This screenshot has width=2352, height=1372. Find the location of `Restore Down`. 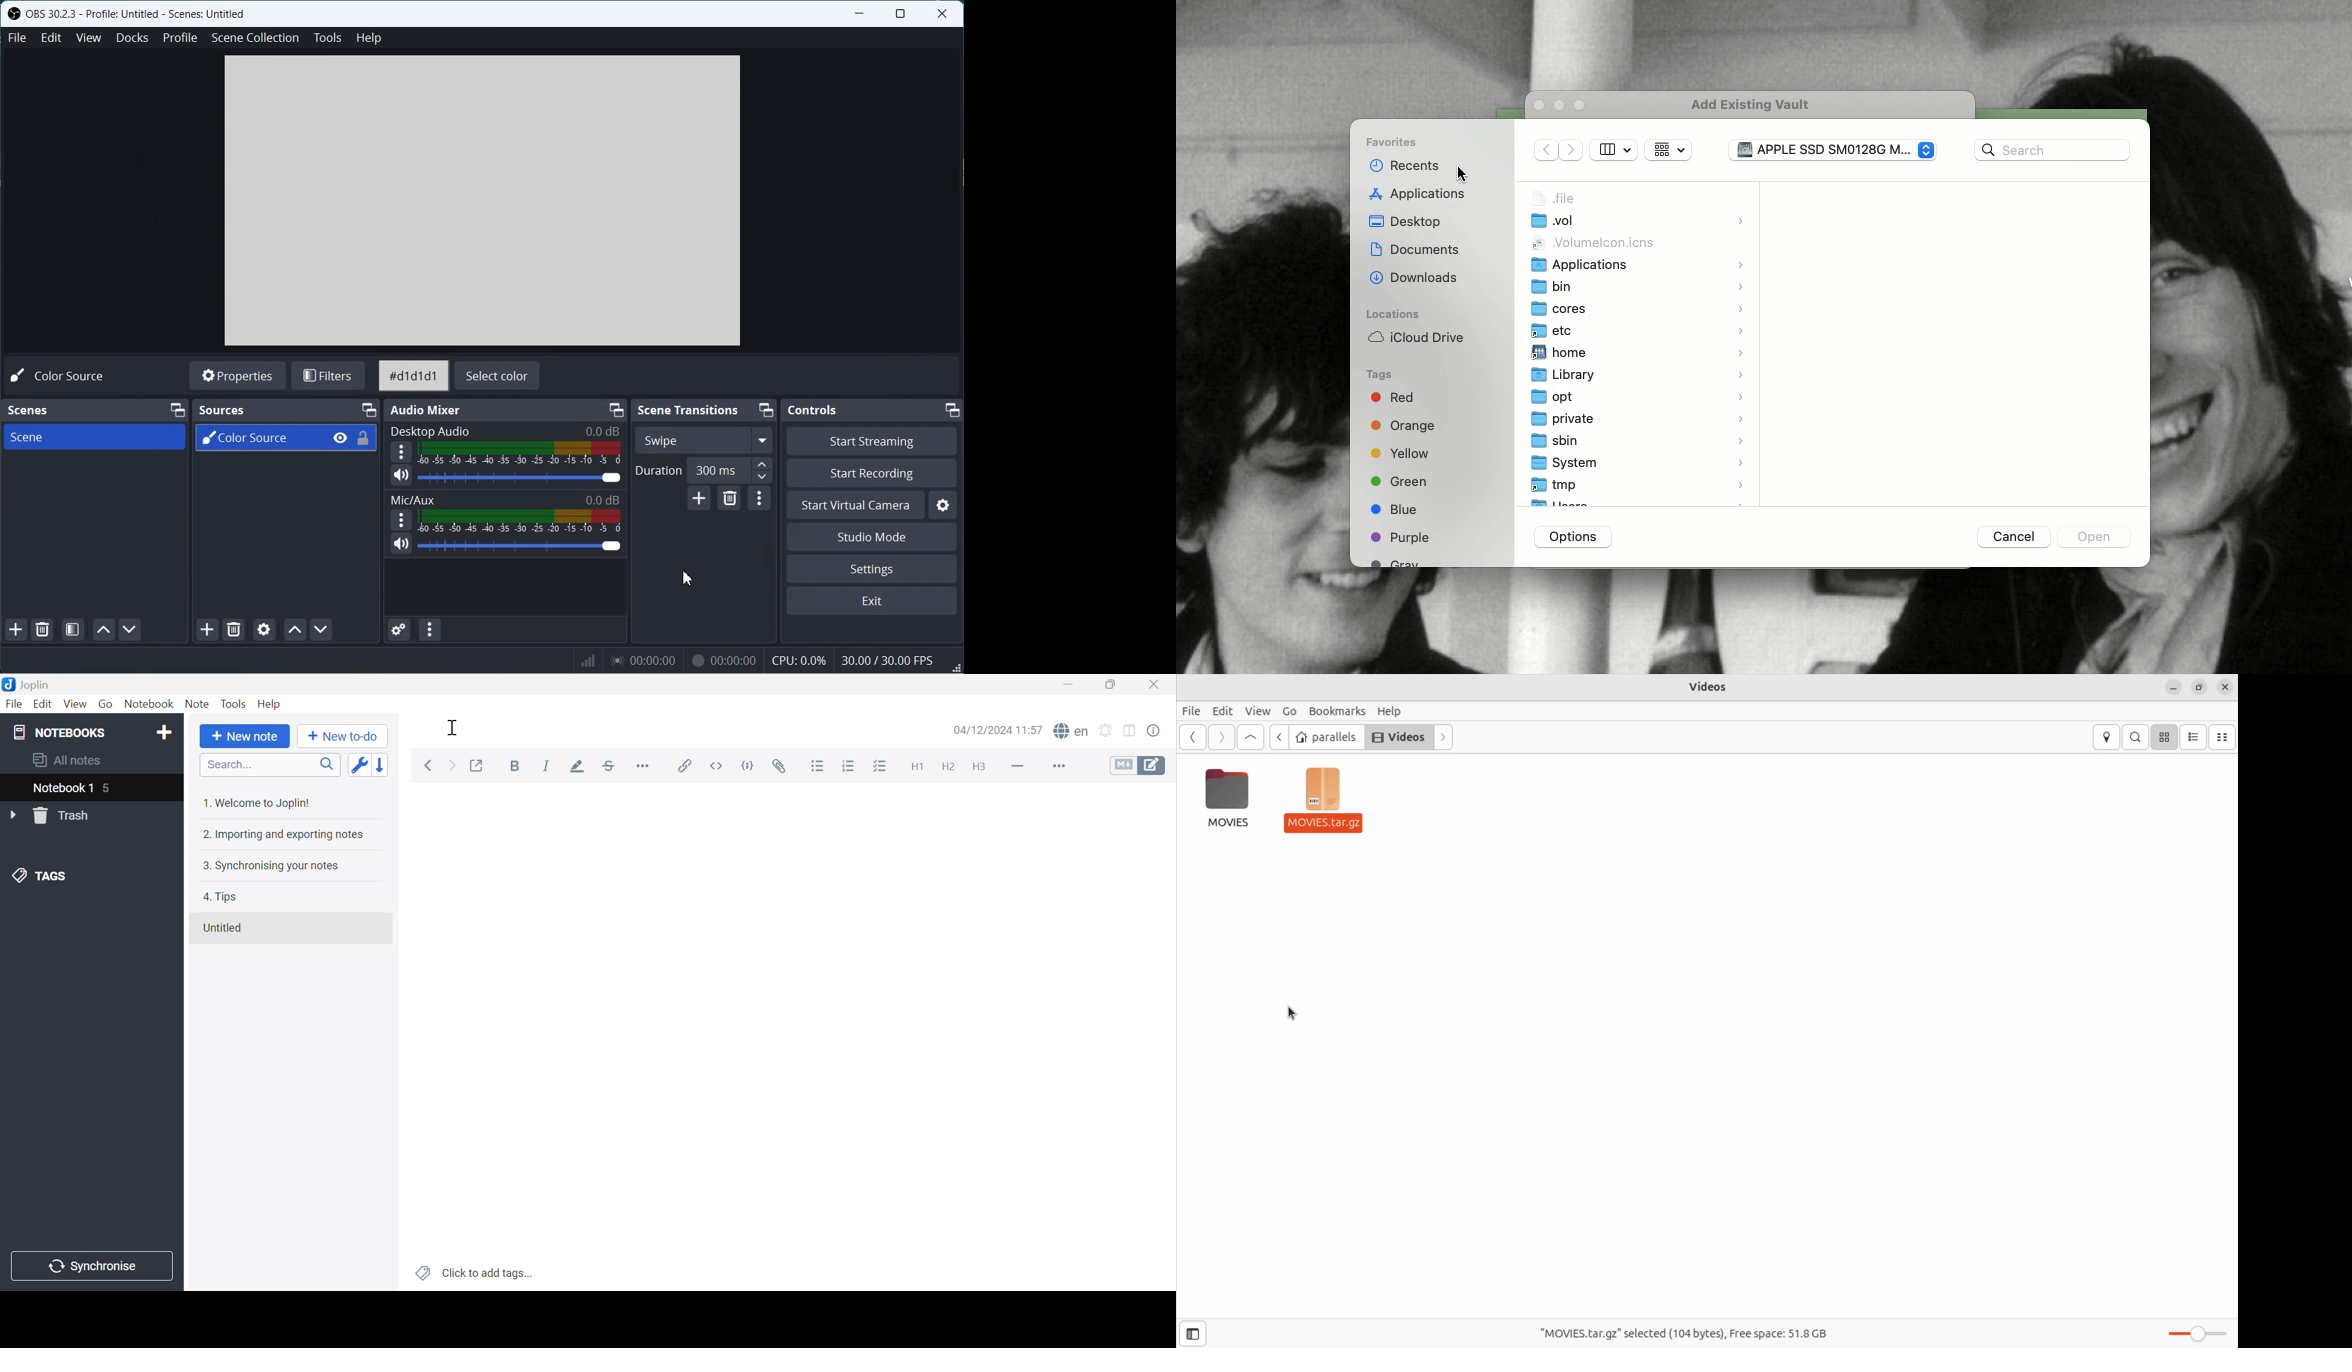

Restore Down is located at coordinates (1112, 685).